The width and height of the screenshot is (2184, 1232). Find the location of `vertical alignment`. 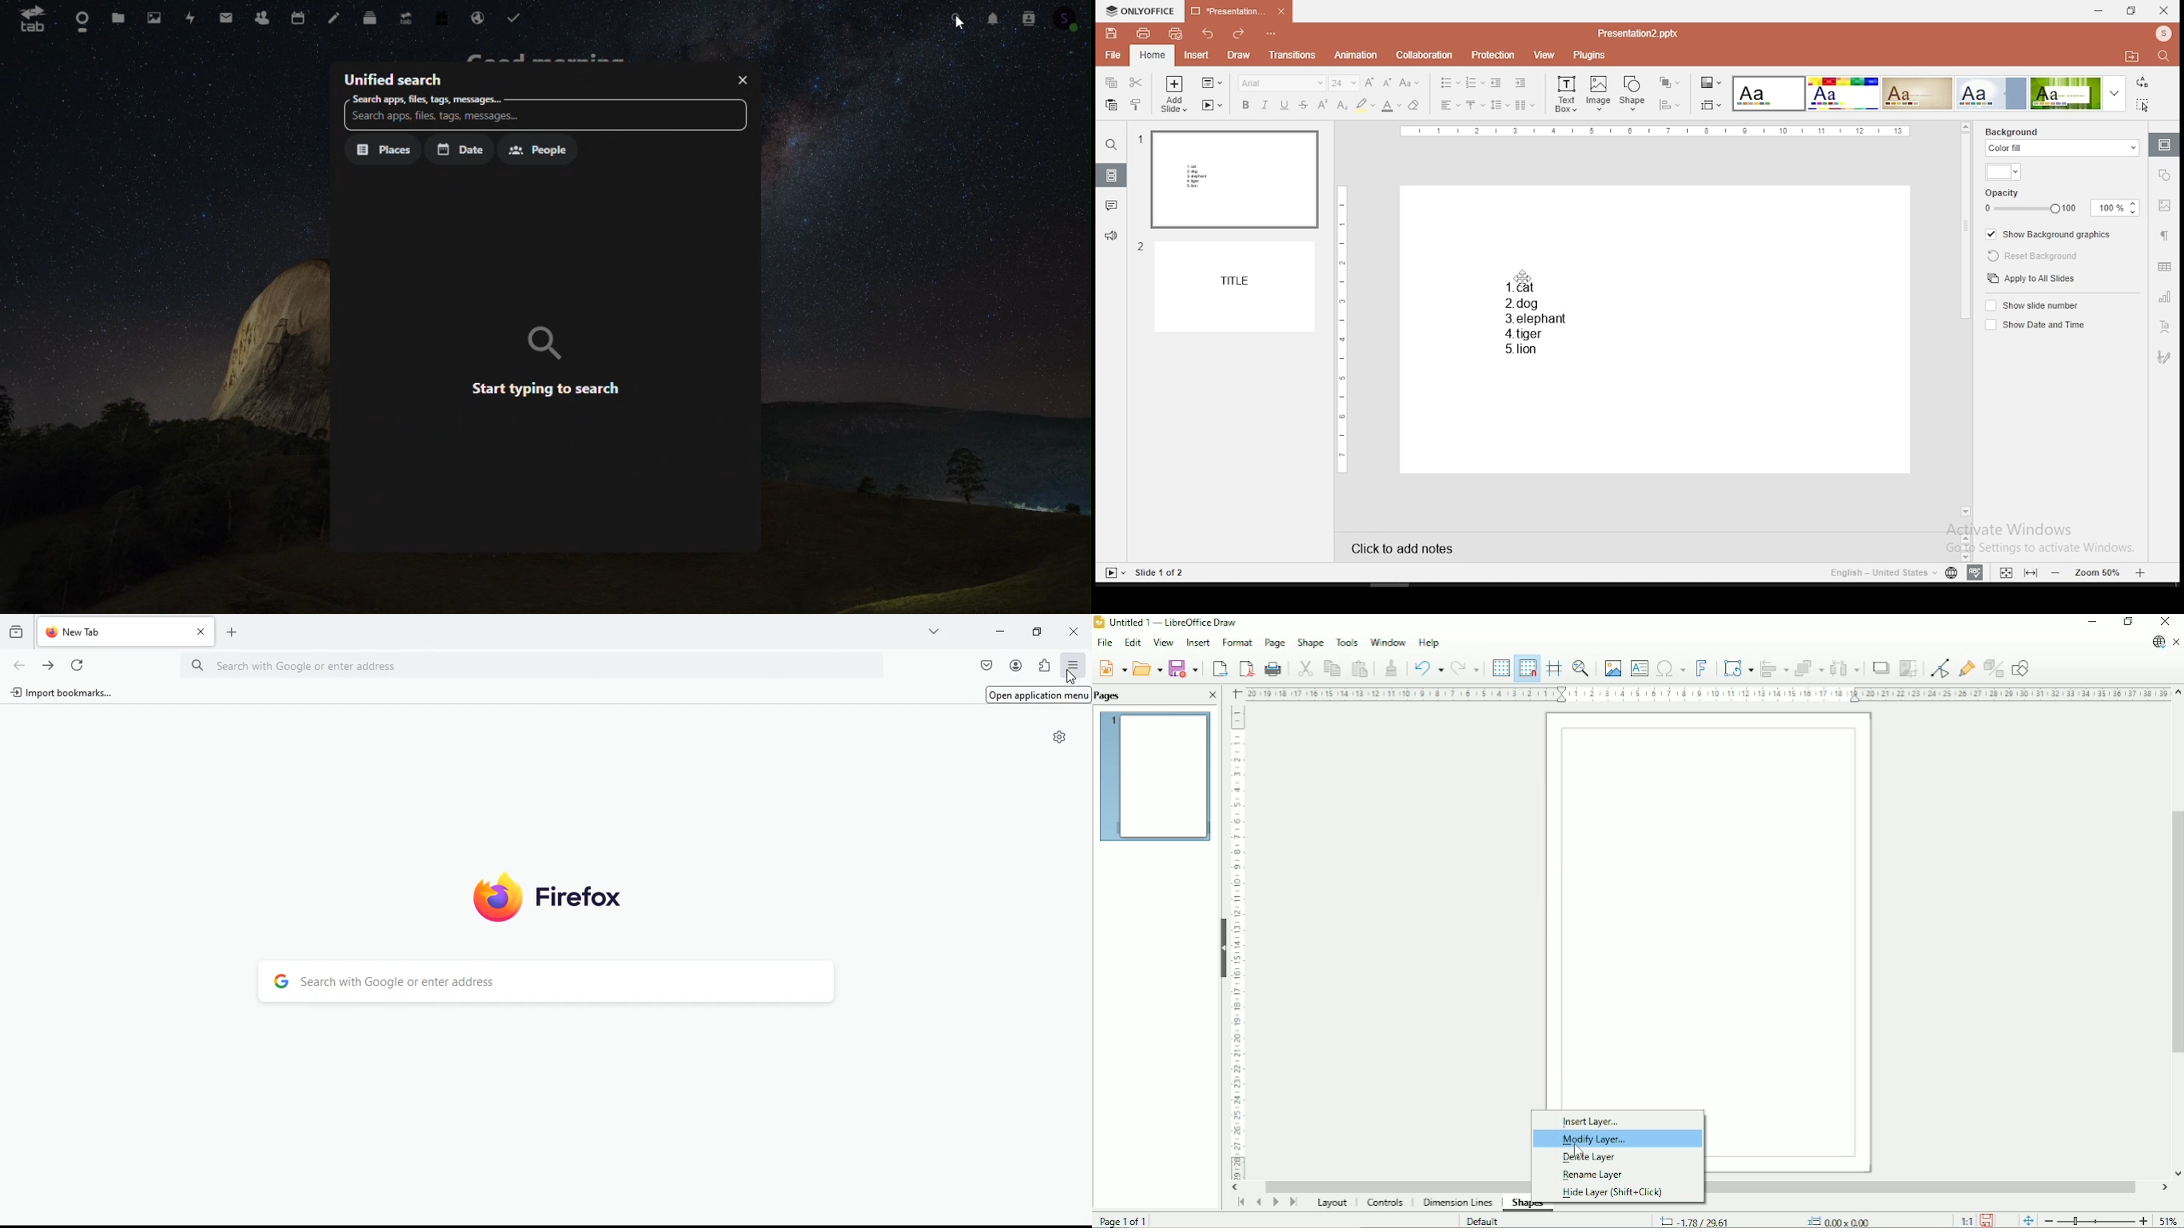

vertical alignment is located at coordinates (1477, 104).